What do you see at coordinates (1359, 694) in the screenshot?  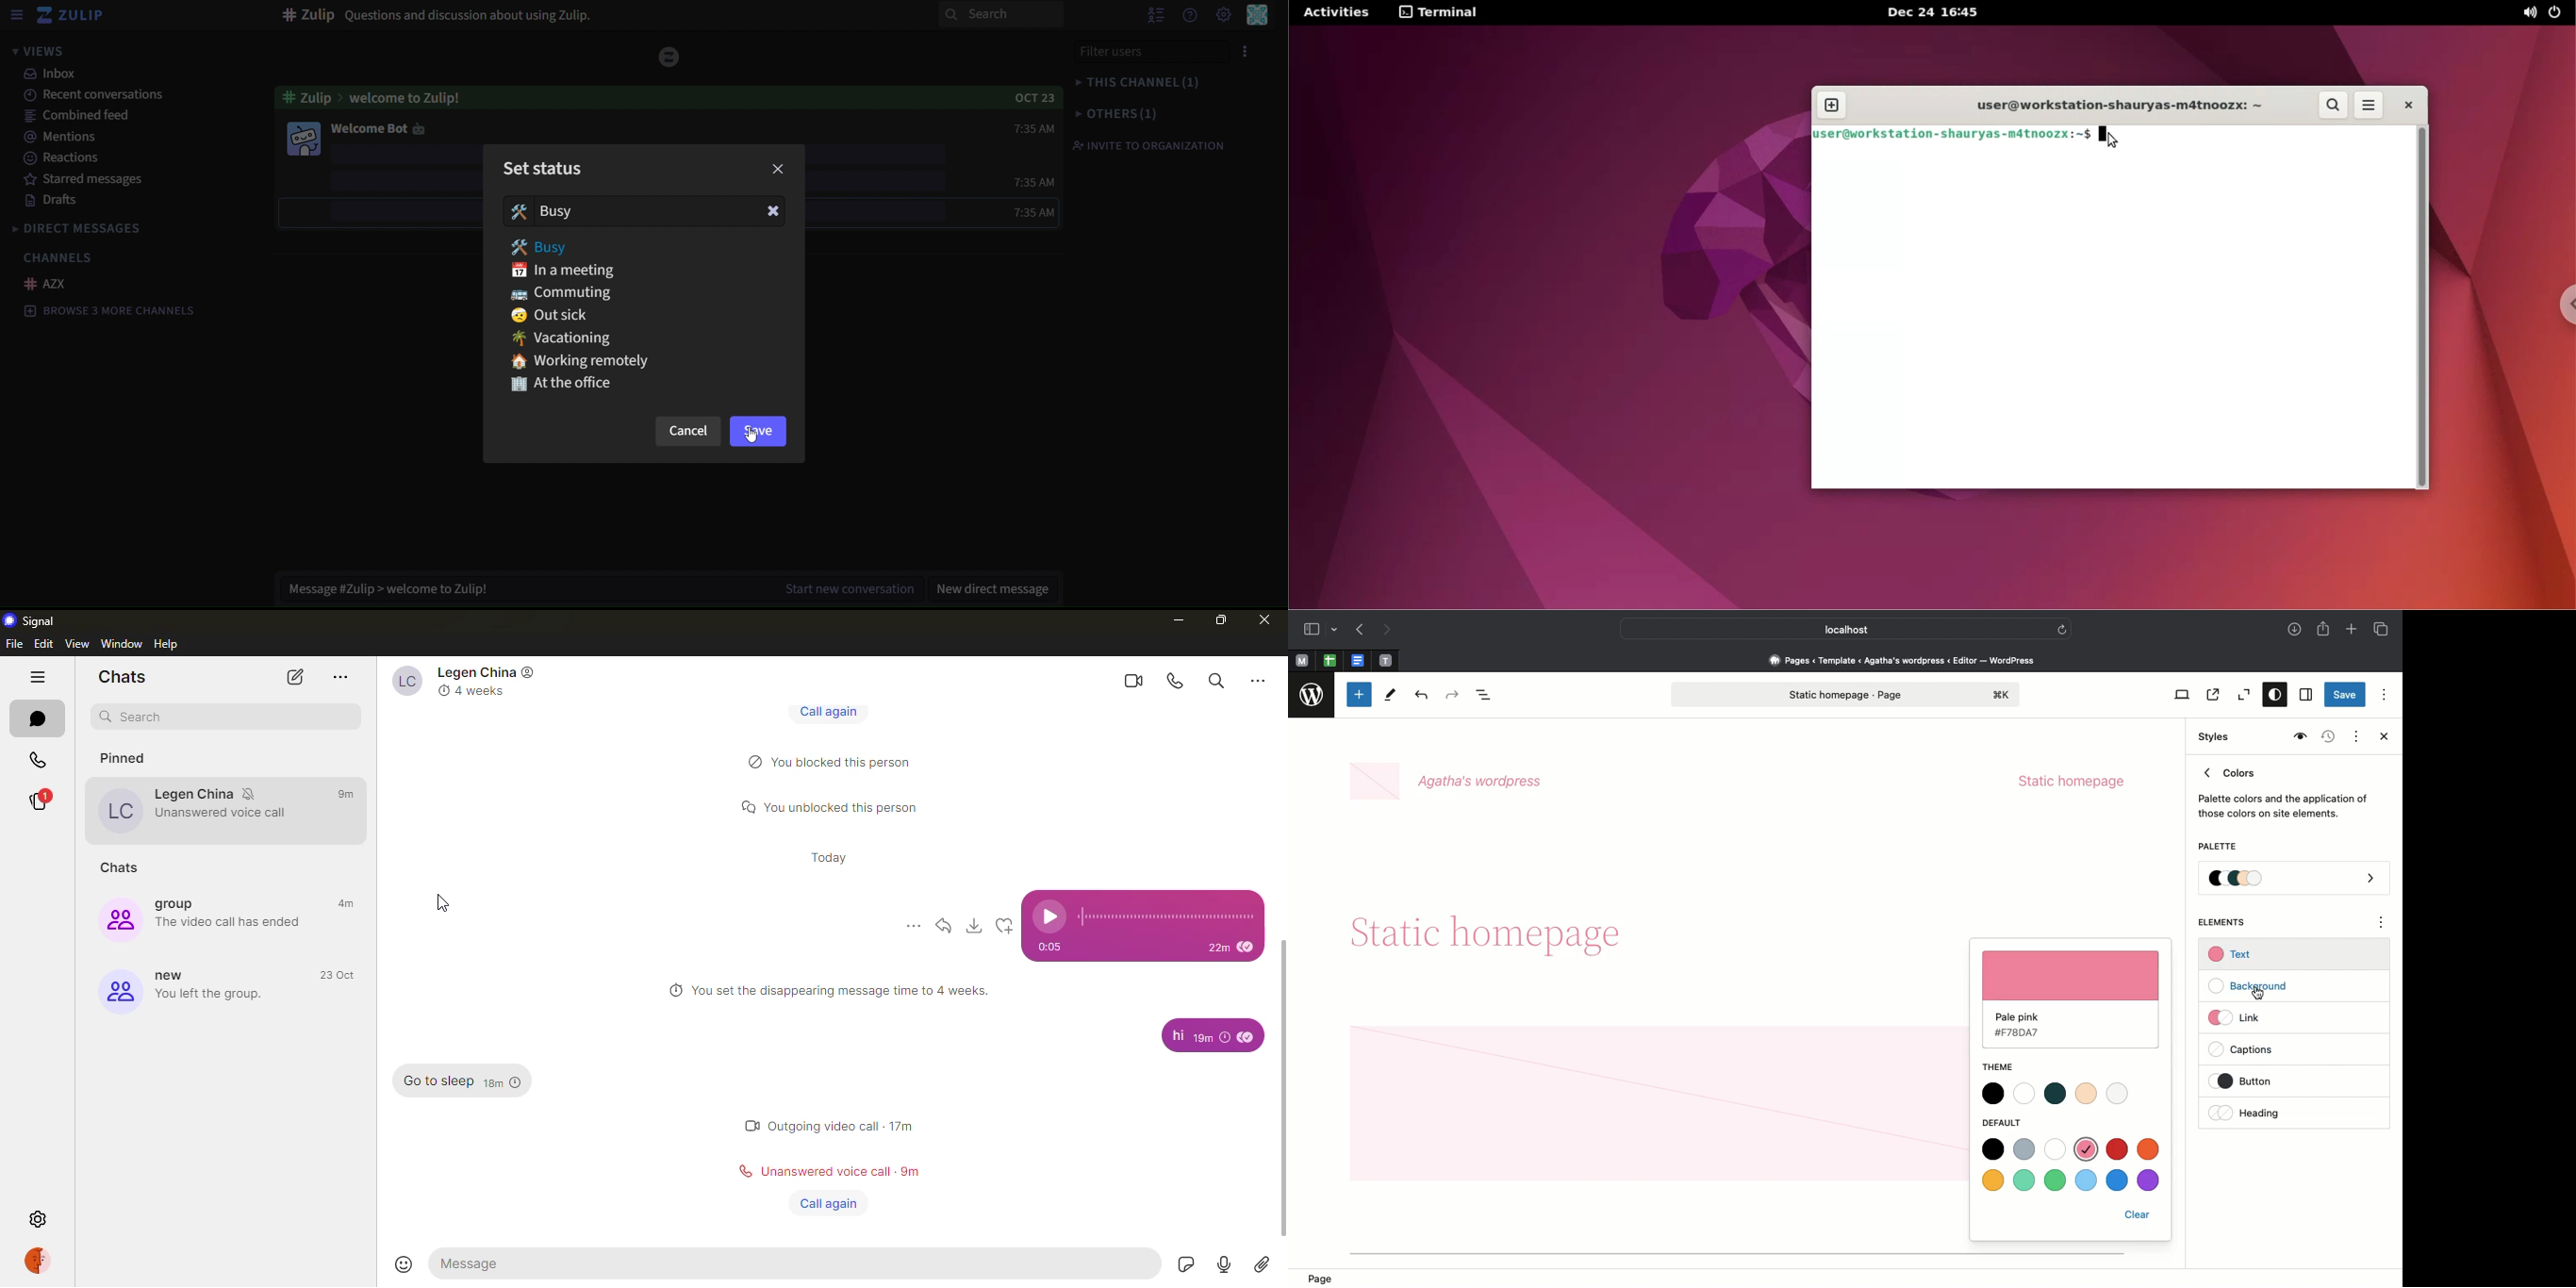 I see `Toggle blocker` at bounding box center [1359, 694].